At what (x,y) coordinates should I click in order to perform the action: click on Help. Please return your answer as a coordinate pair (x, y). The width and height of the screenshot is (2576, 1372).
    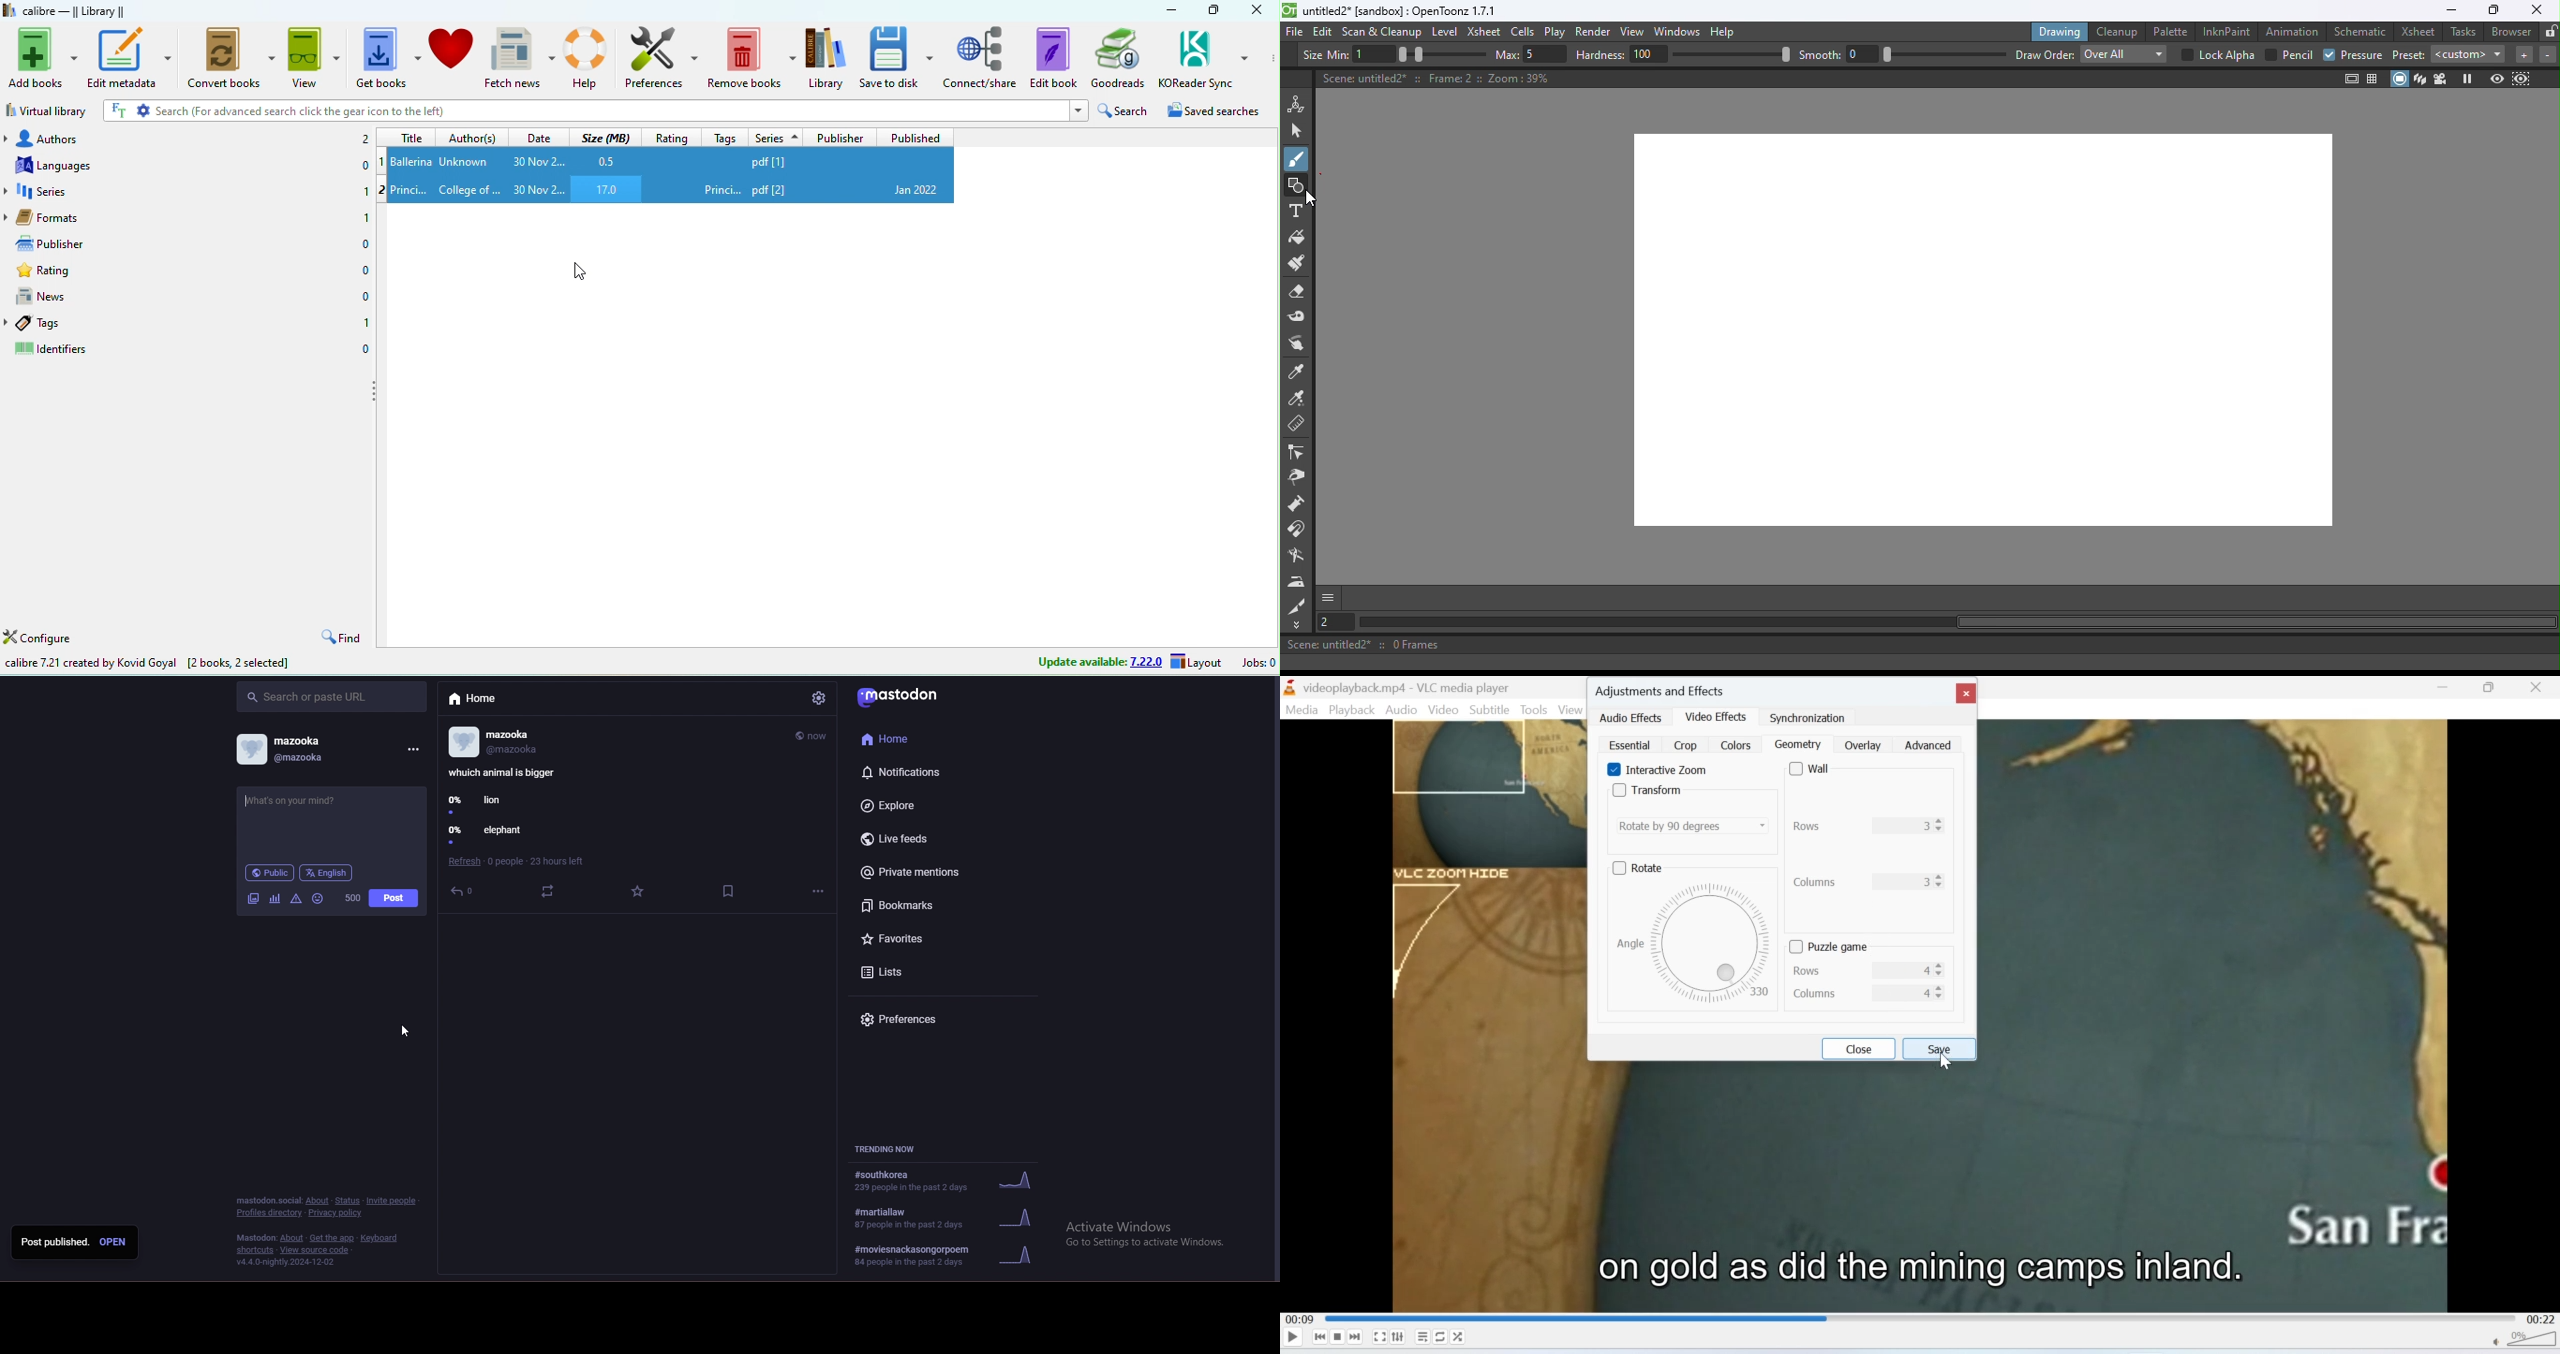
    Looking at the image, I should click on (1725, 31).